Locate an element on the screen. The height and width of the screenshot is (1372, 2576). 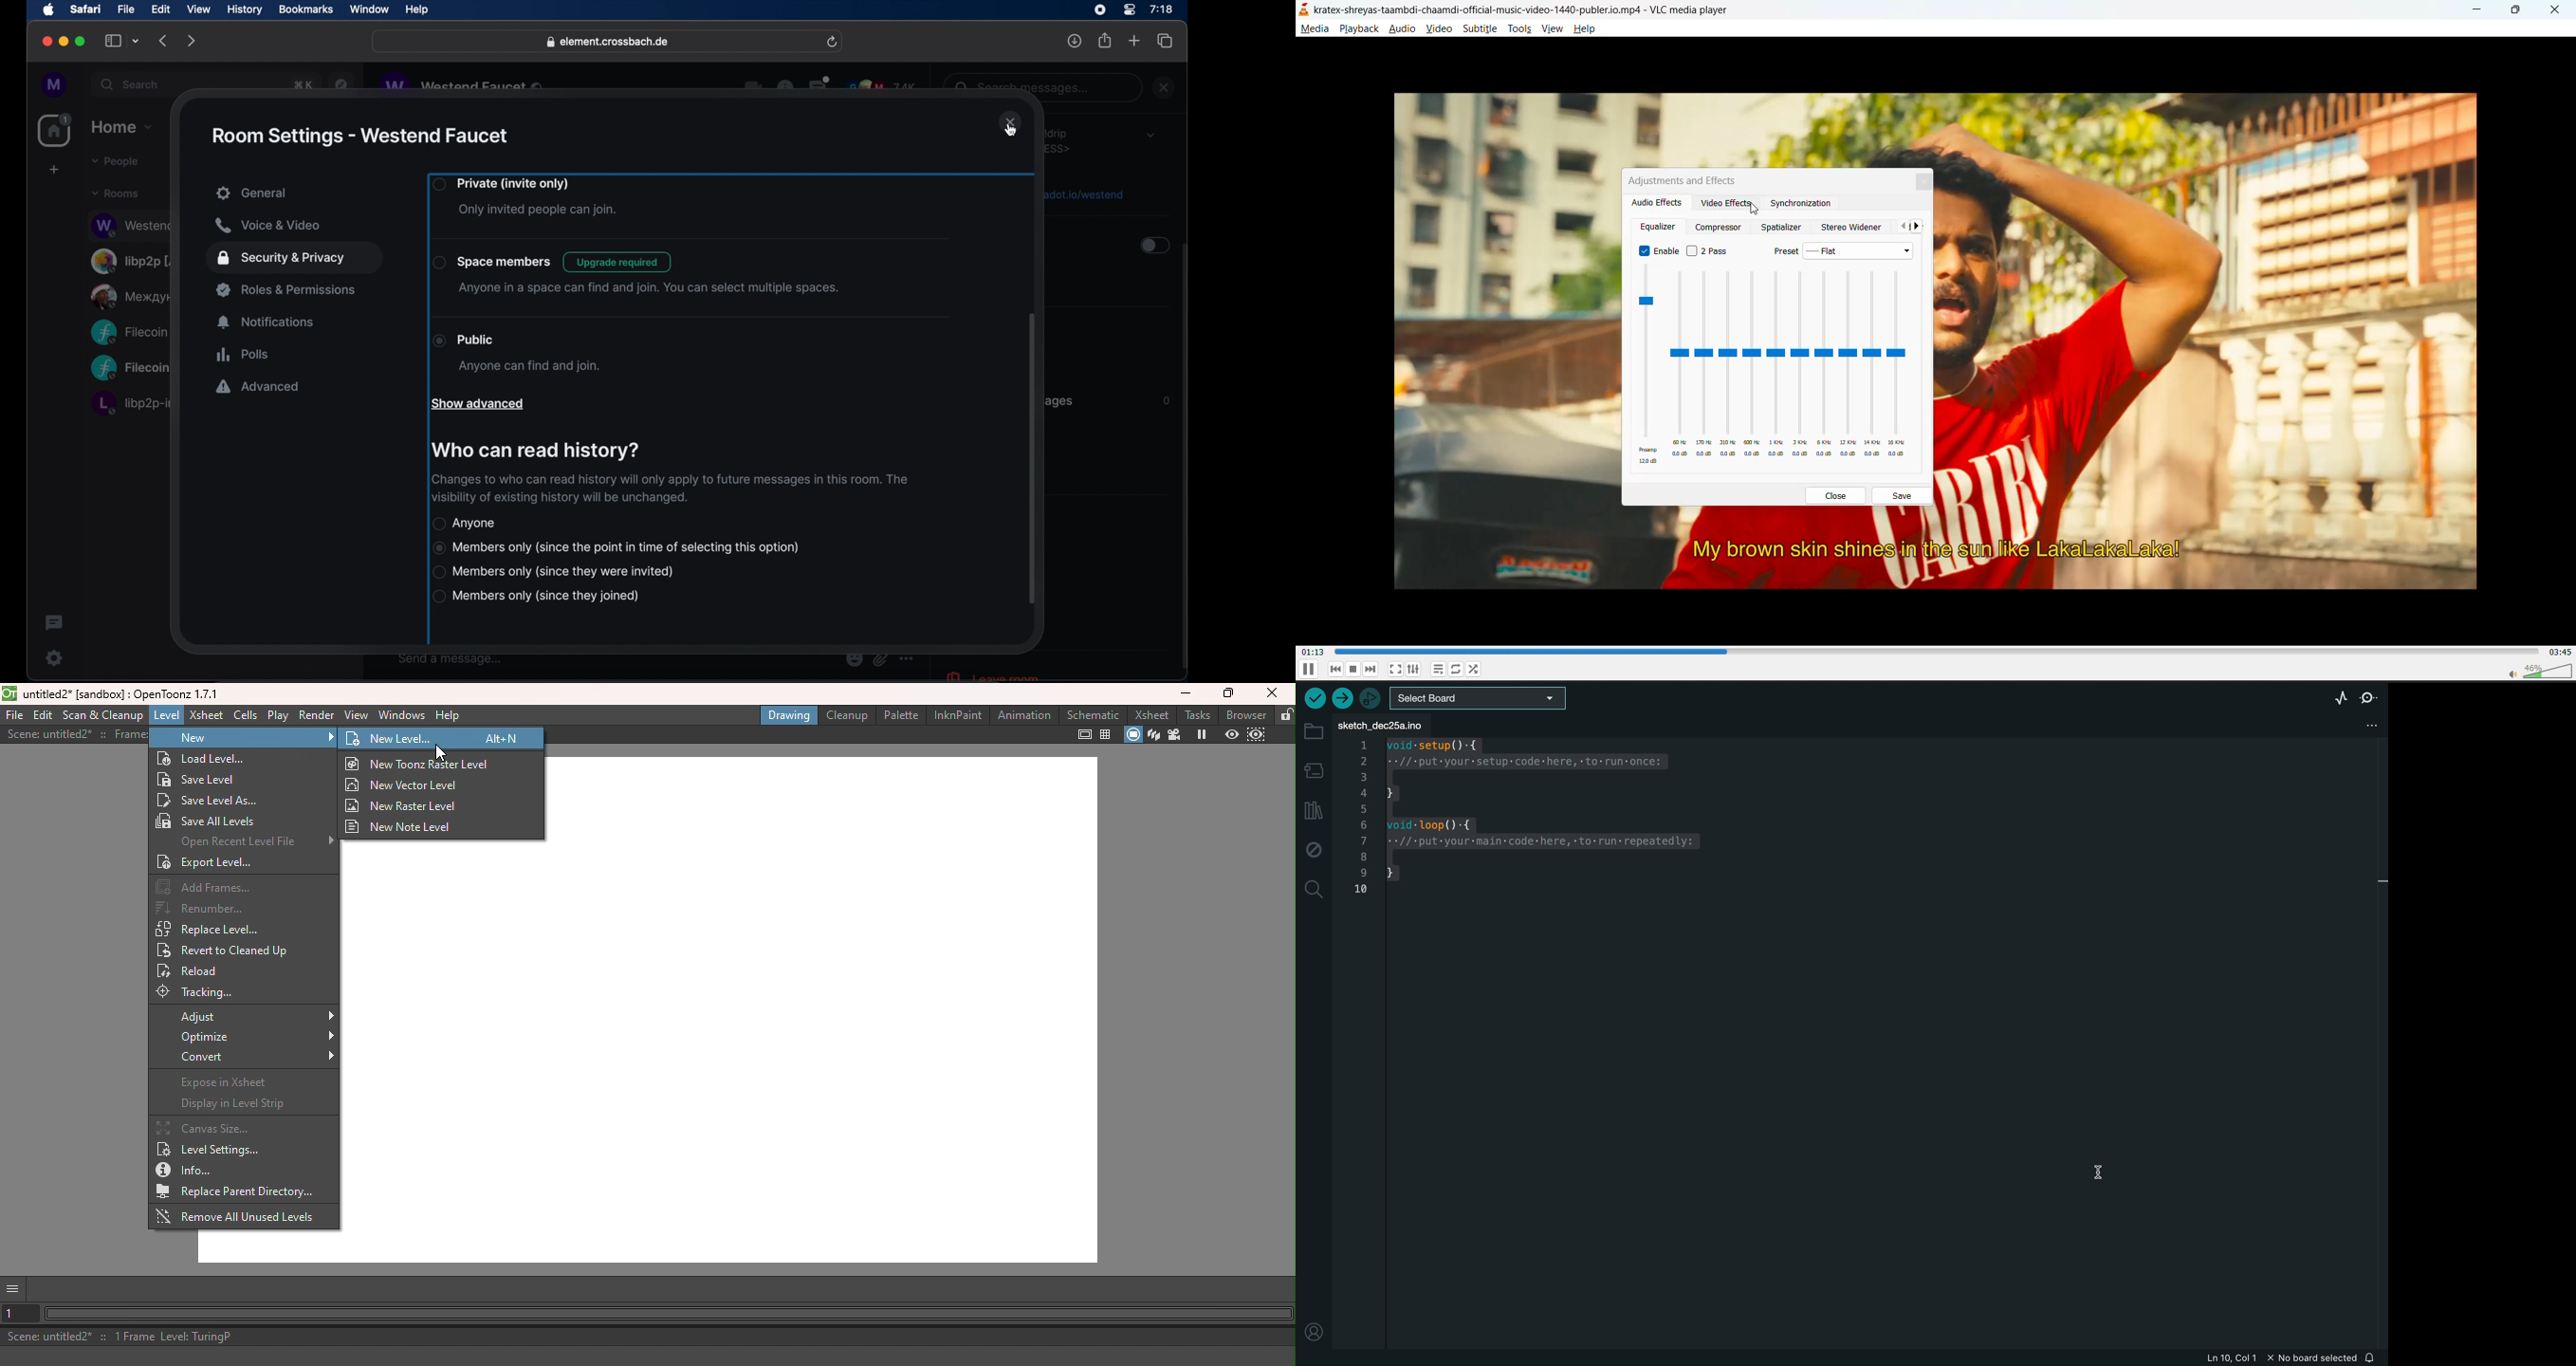
close is located at coordinates (2556, 11).